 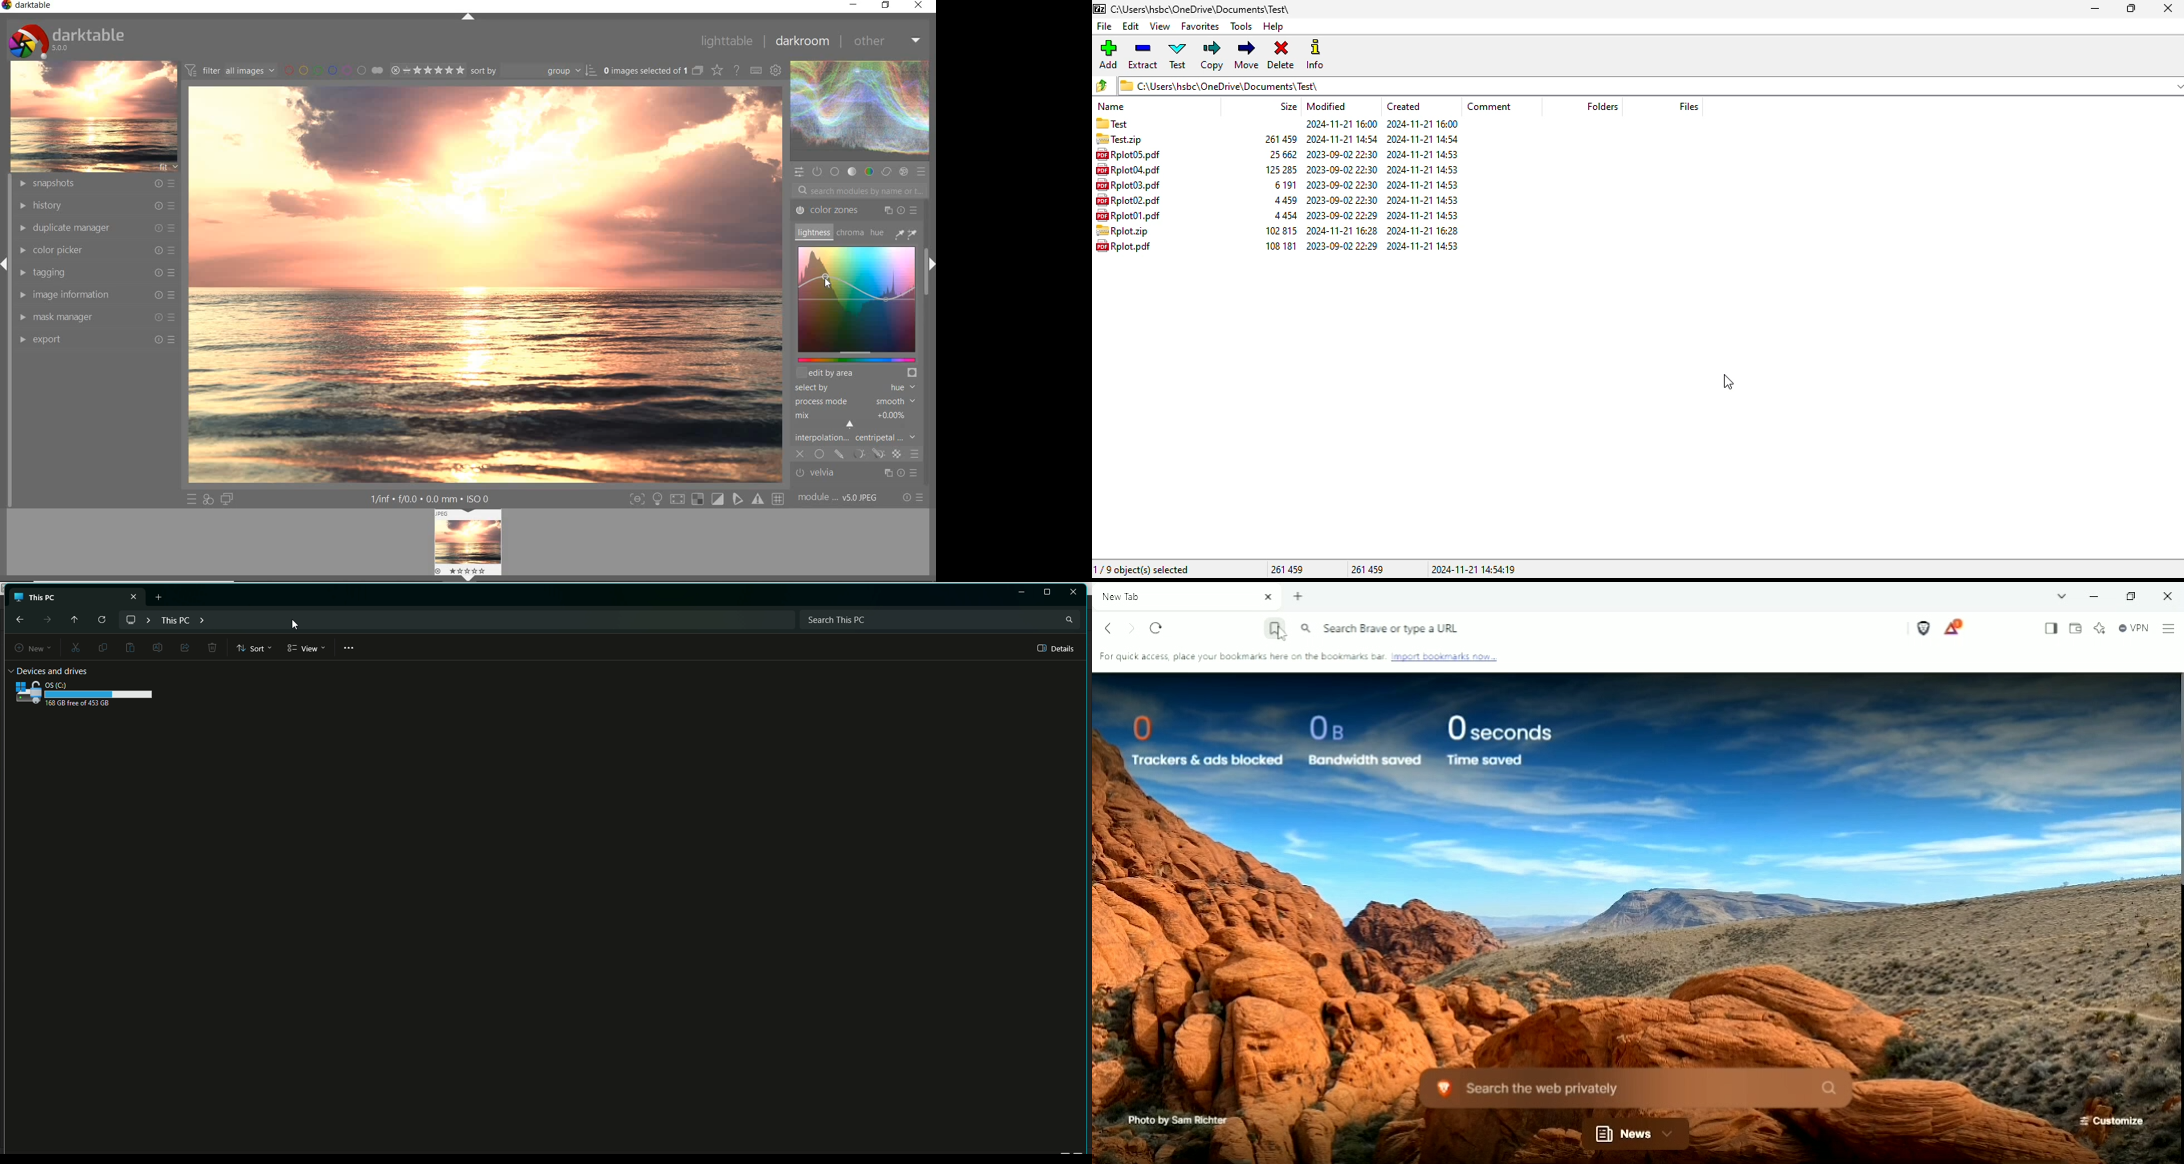 I want to click on FITER IMAGES, so click(x=230, y=70).